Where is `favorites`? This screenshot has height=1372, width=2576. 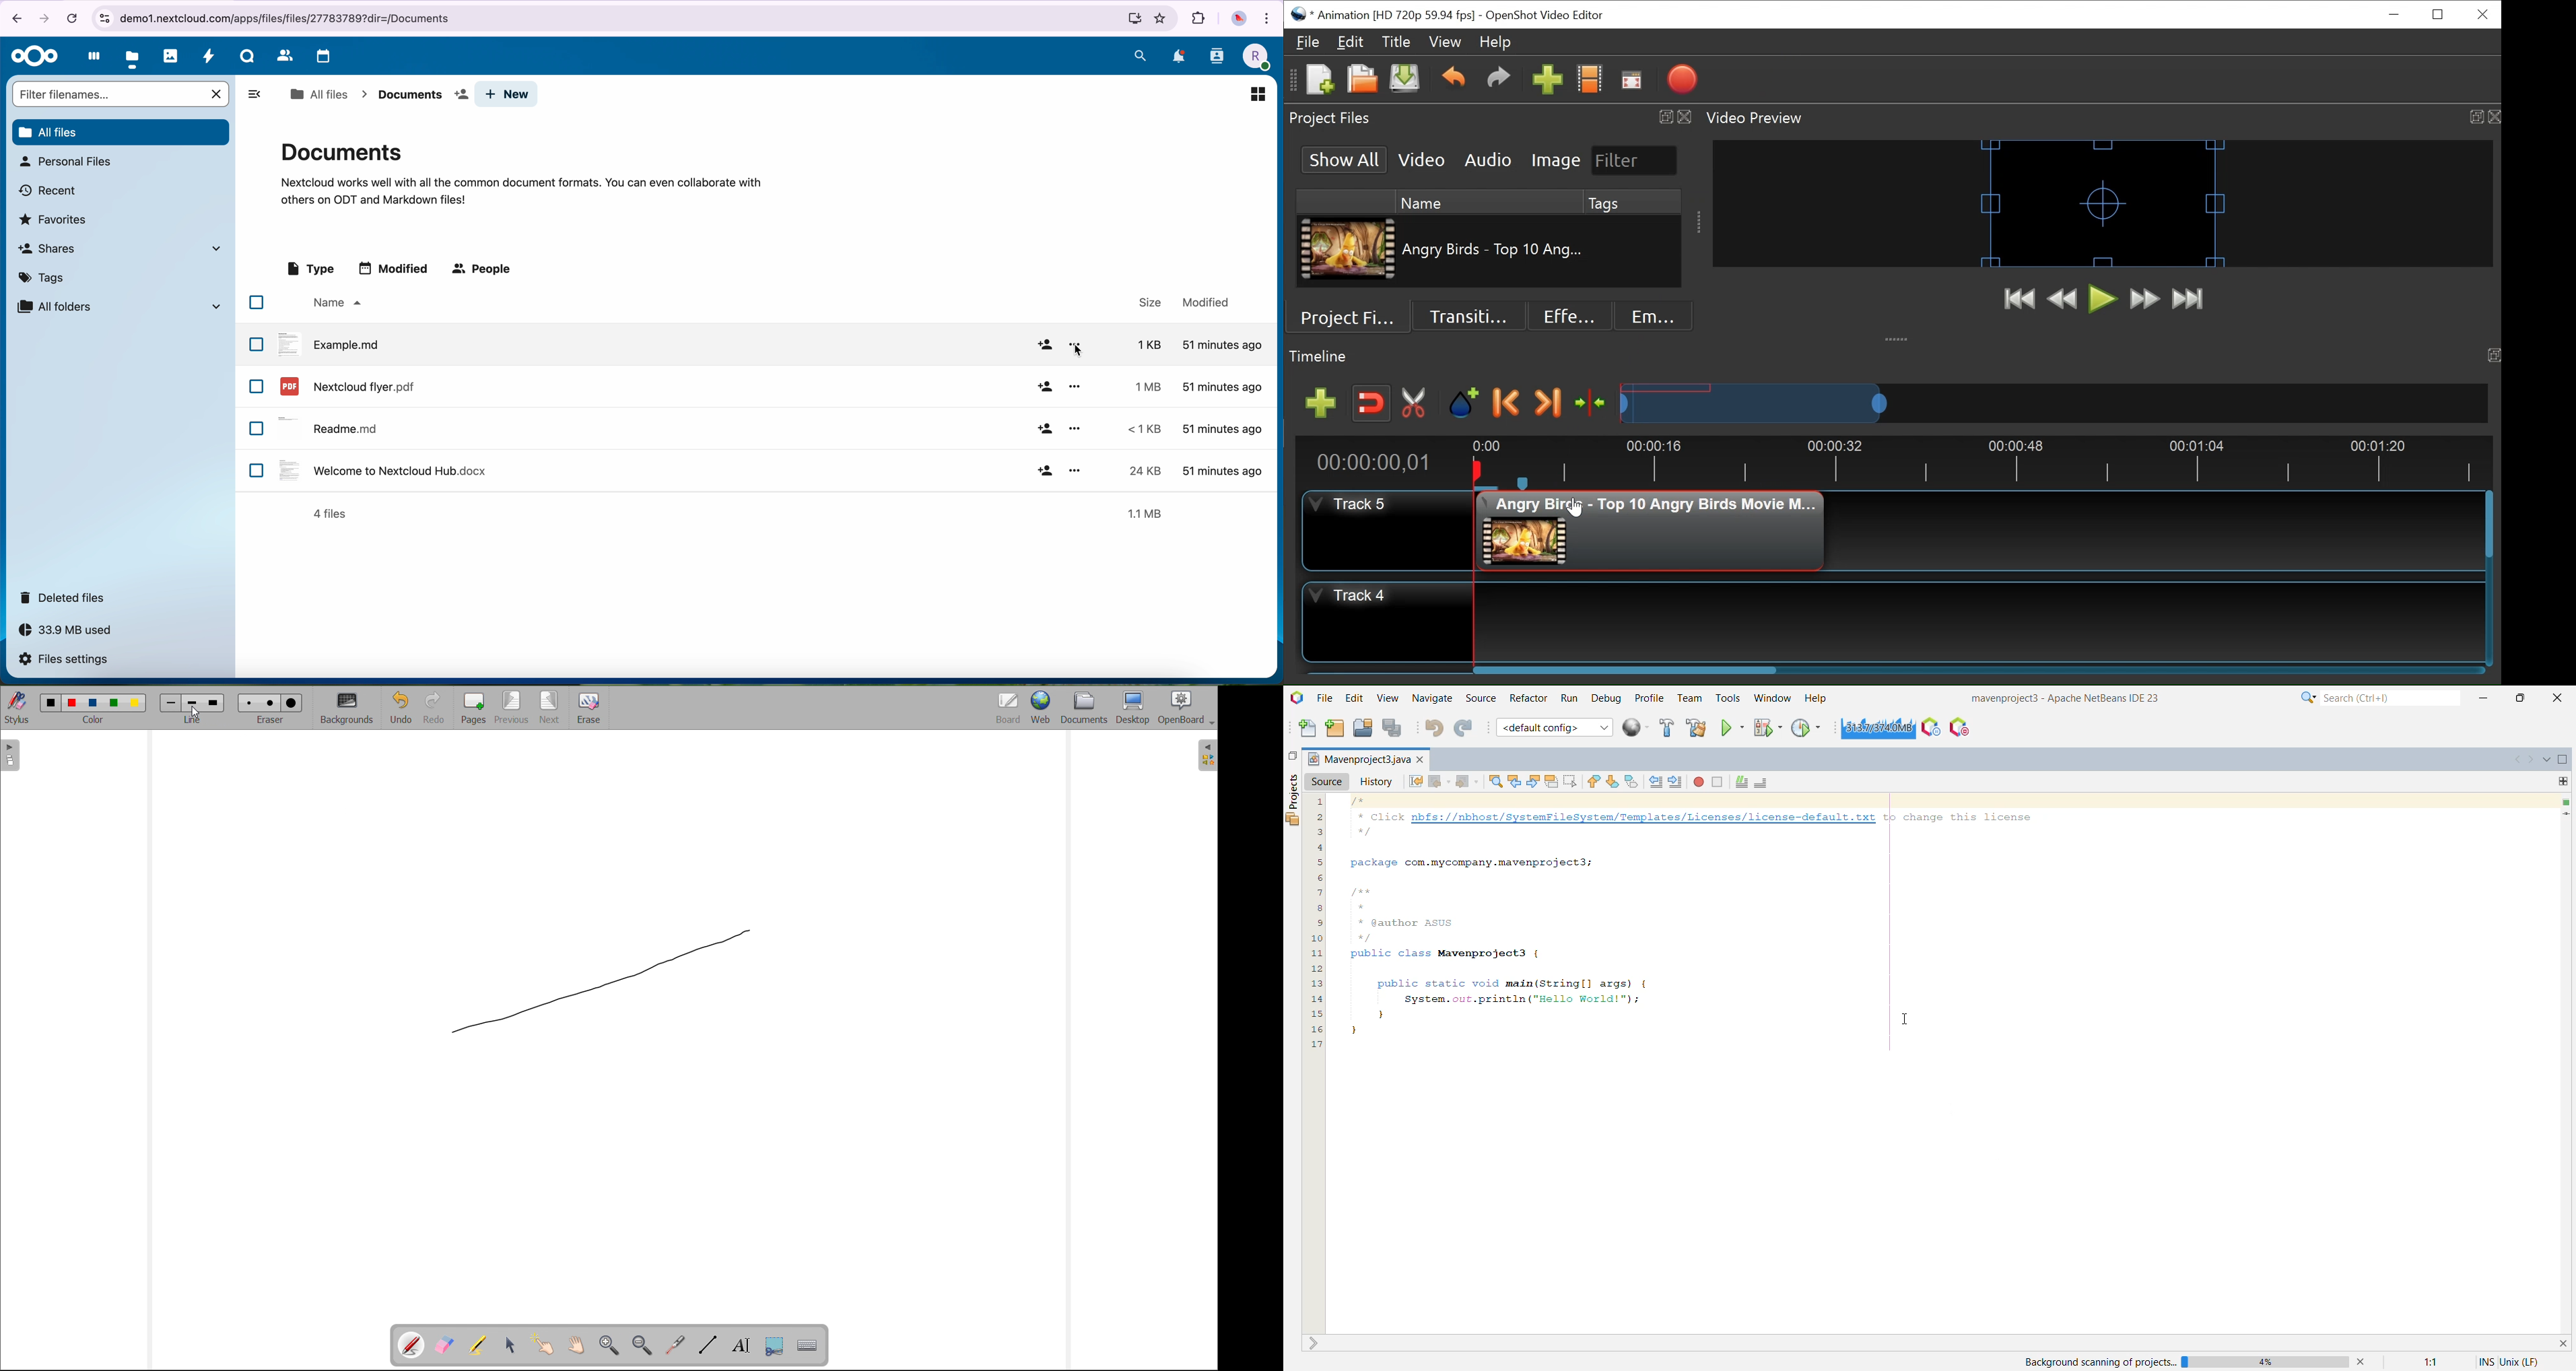
favorites is located at coordinates (1162, 19).